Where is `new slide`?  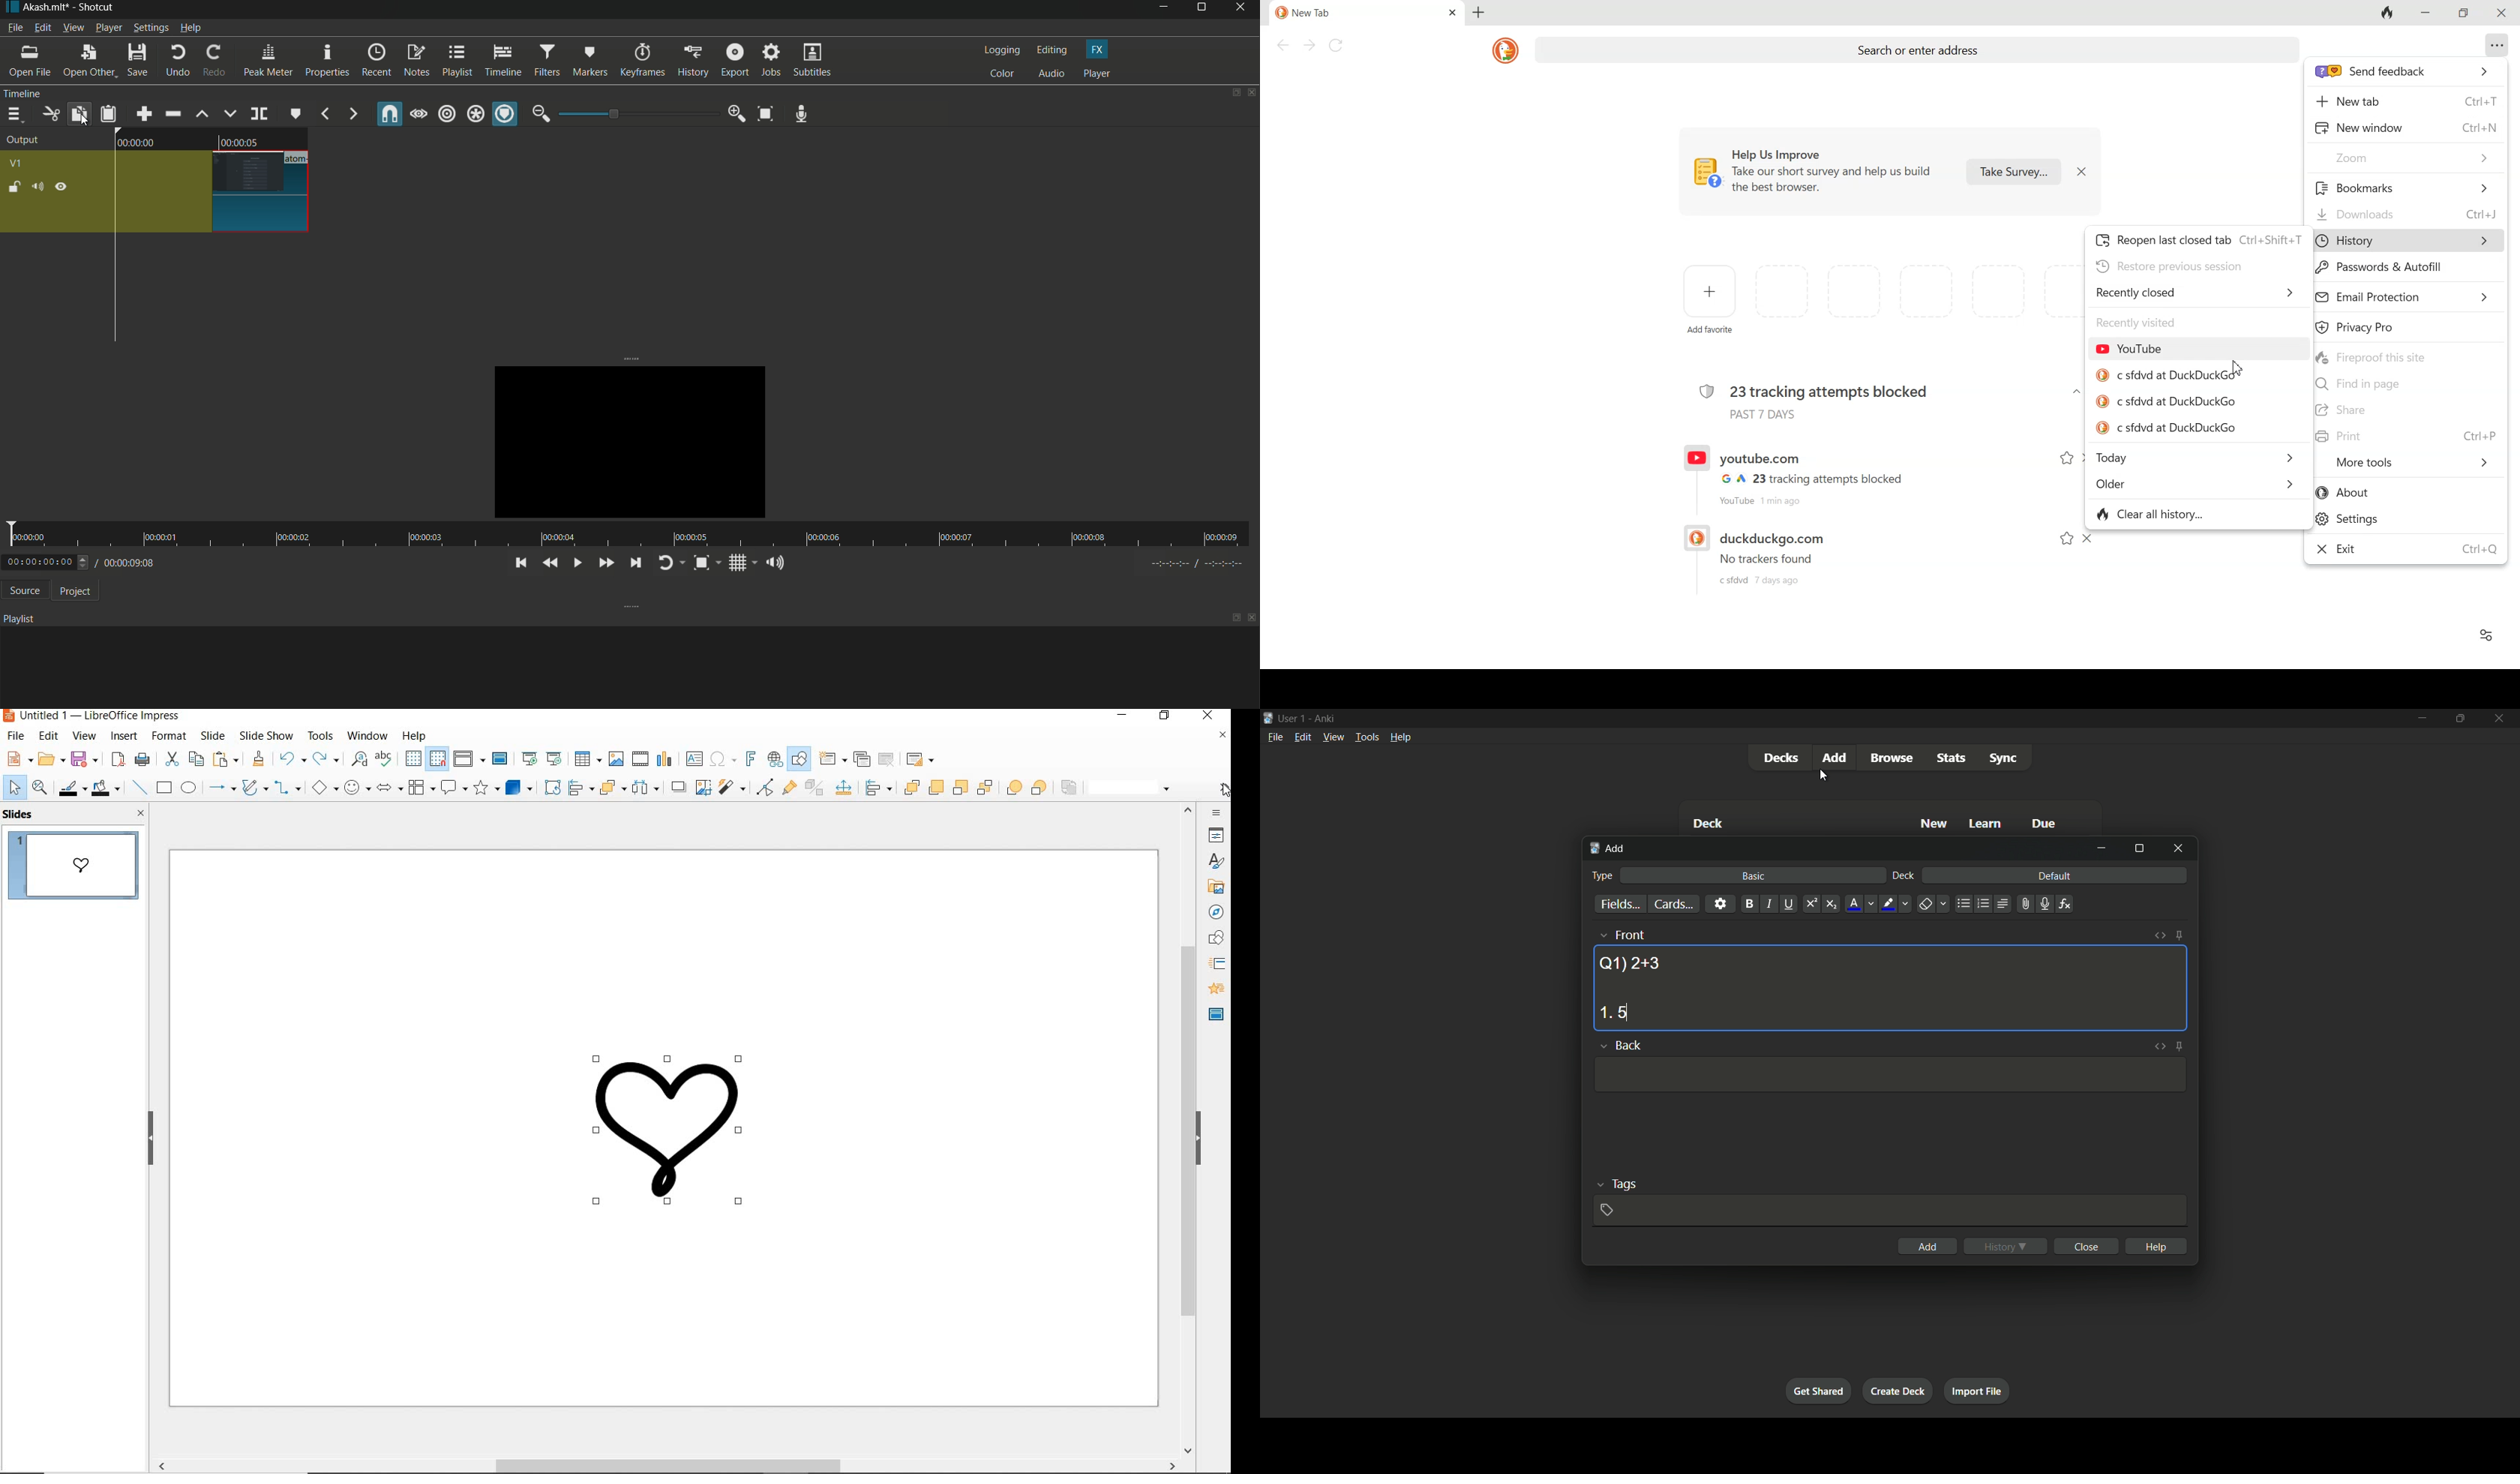
new slide is located at coordinates (832, 759).